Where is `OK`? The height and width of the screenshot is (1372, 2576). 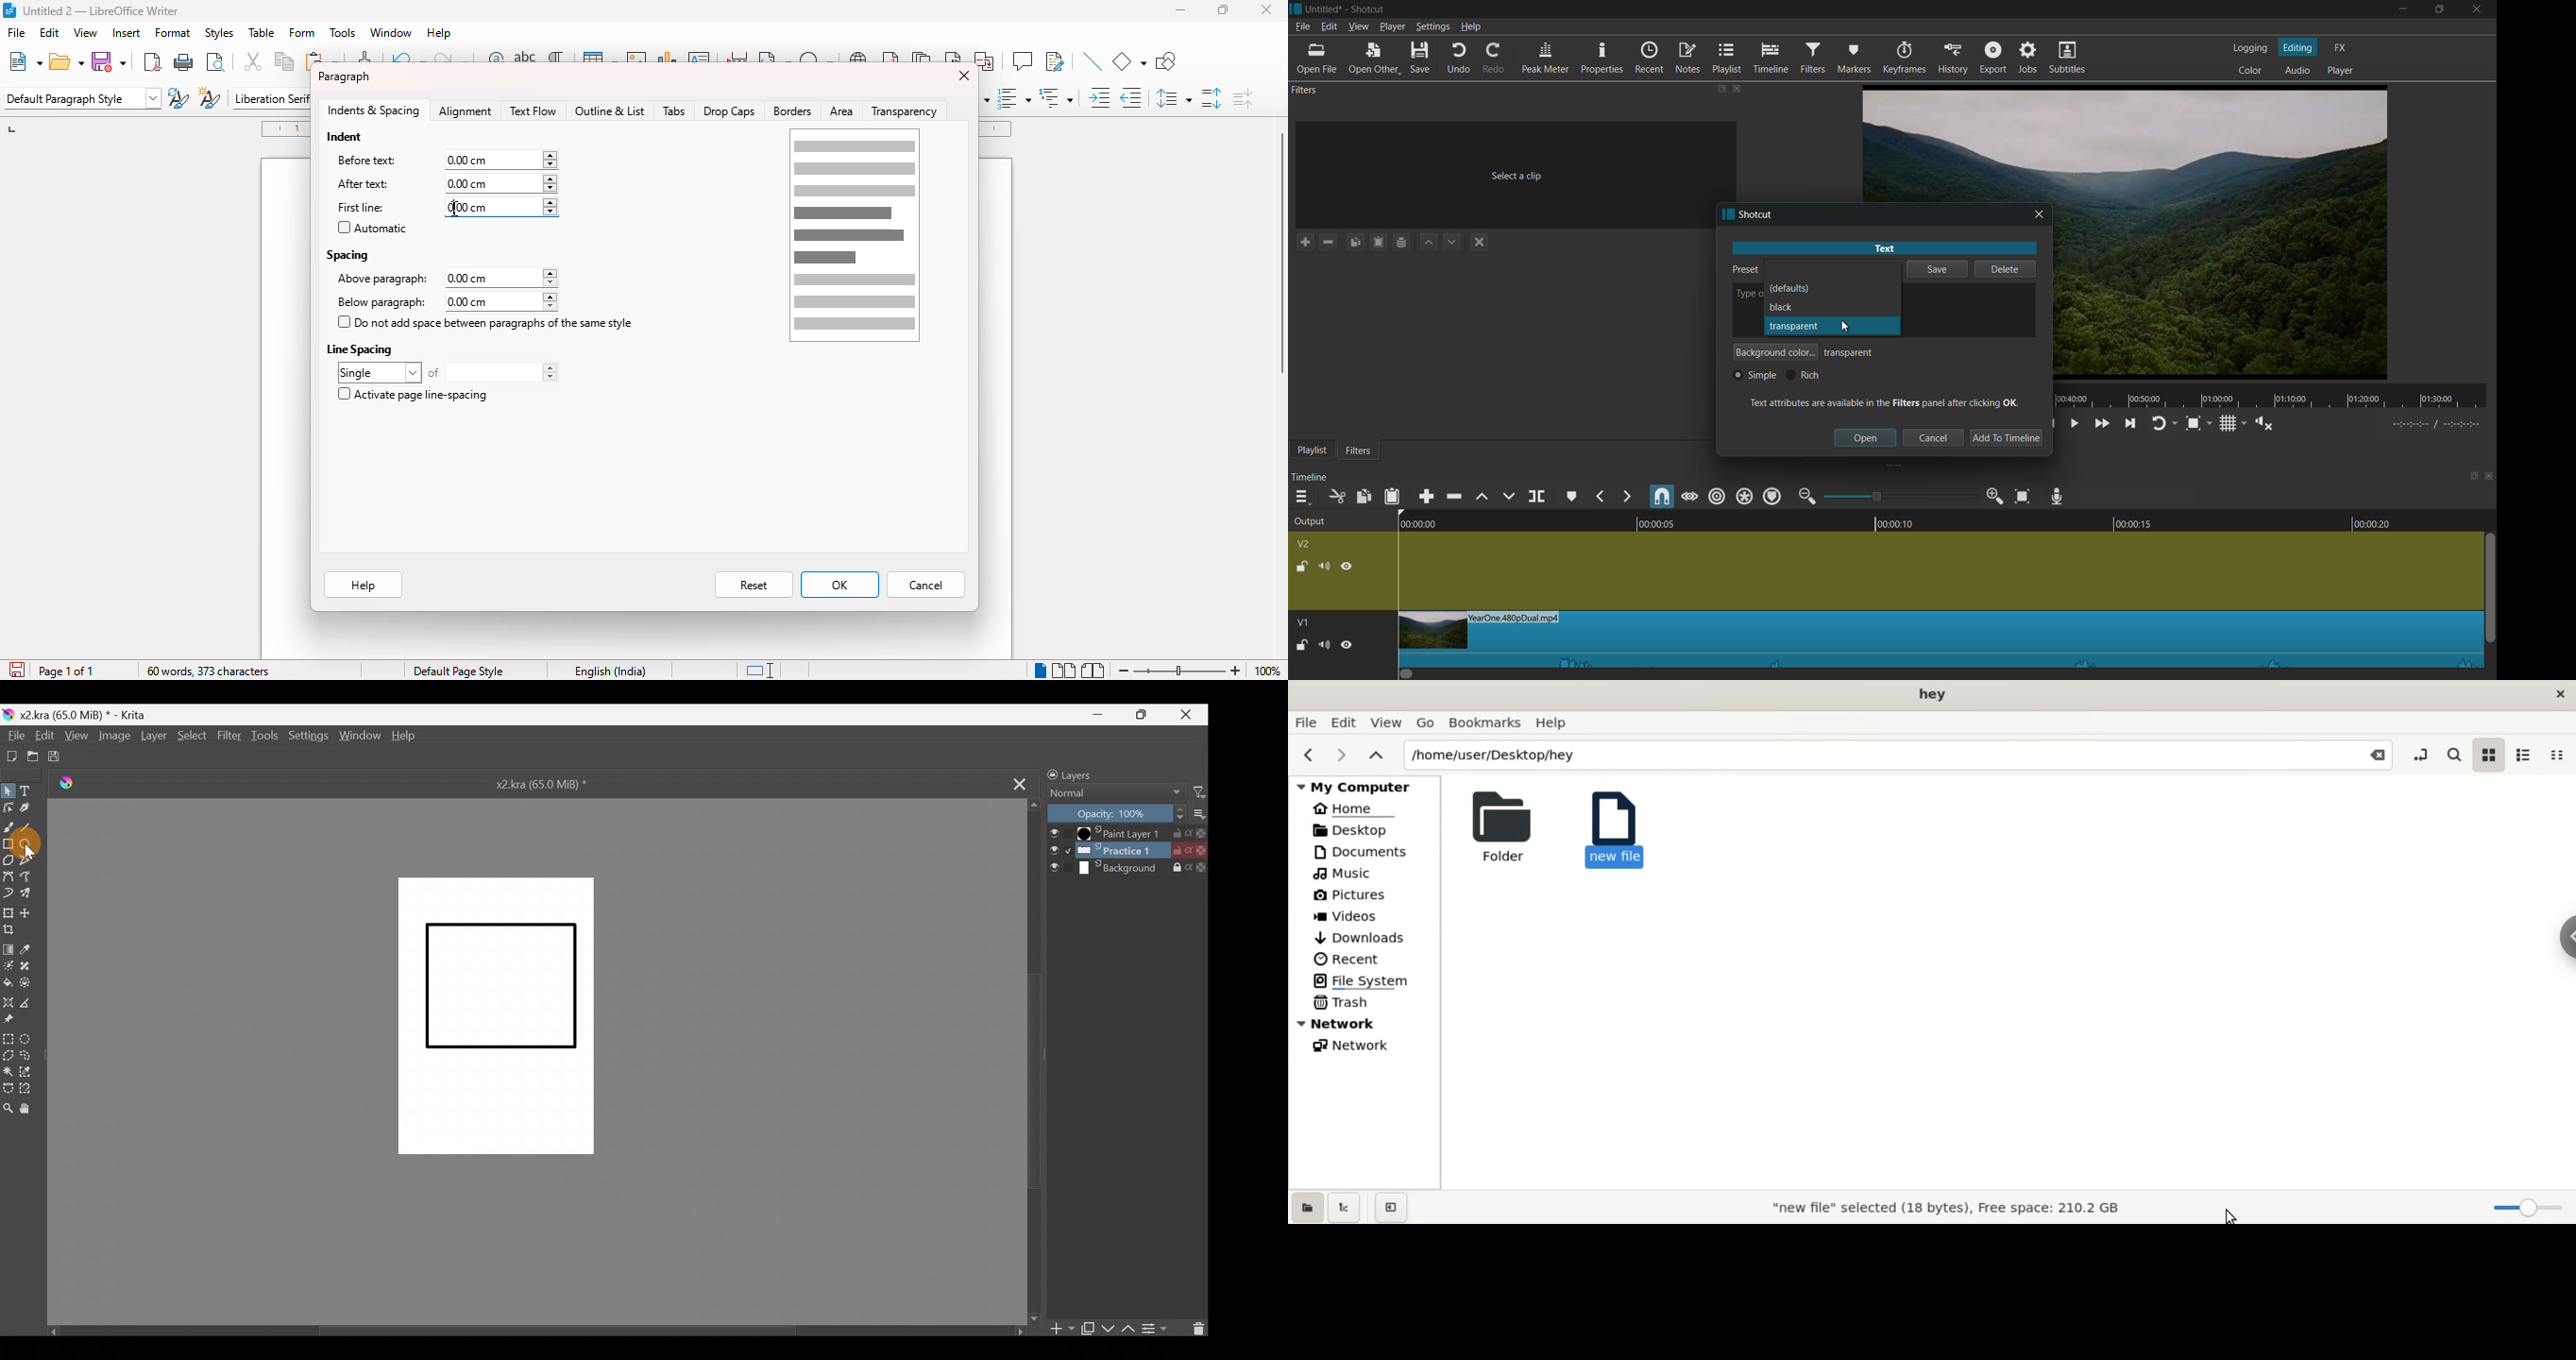
OK is located at coordinates (839, 585).